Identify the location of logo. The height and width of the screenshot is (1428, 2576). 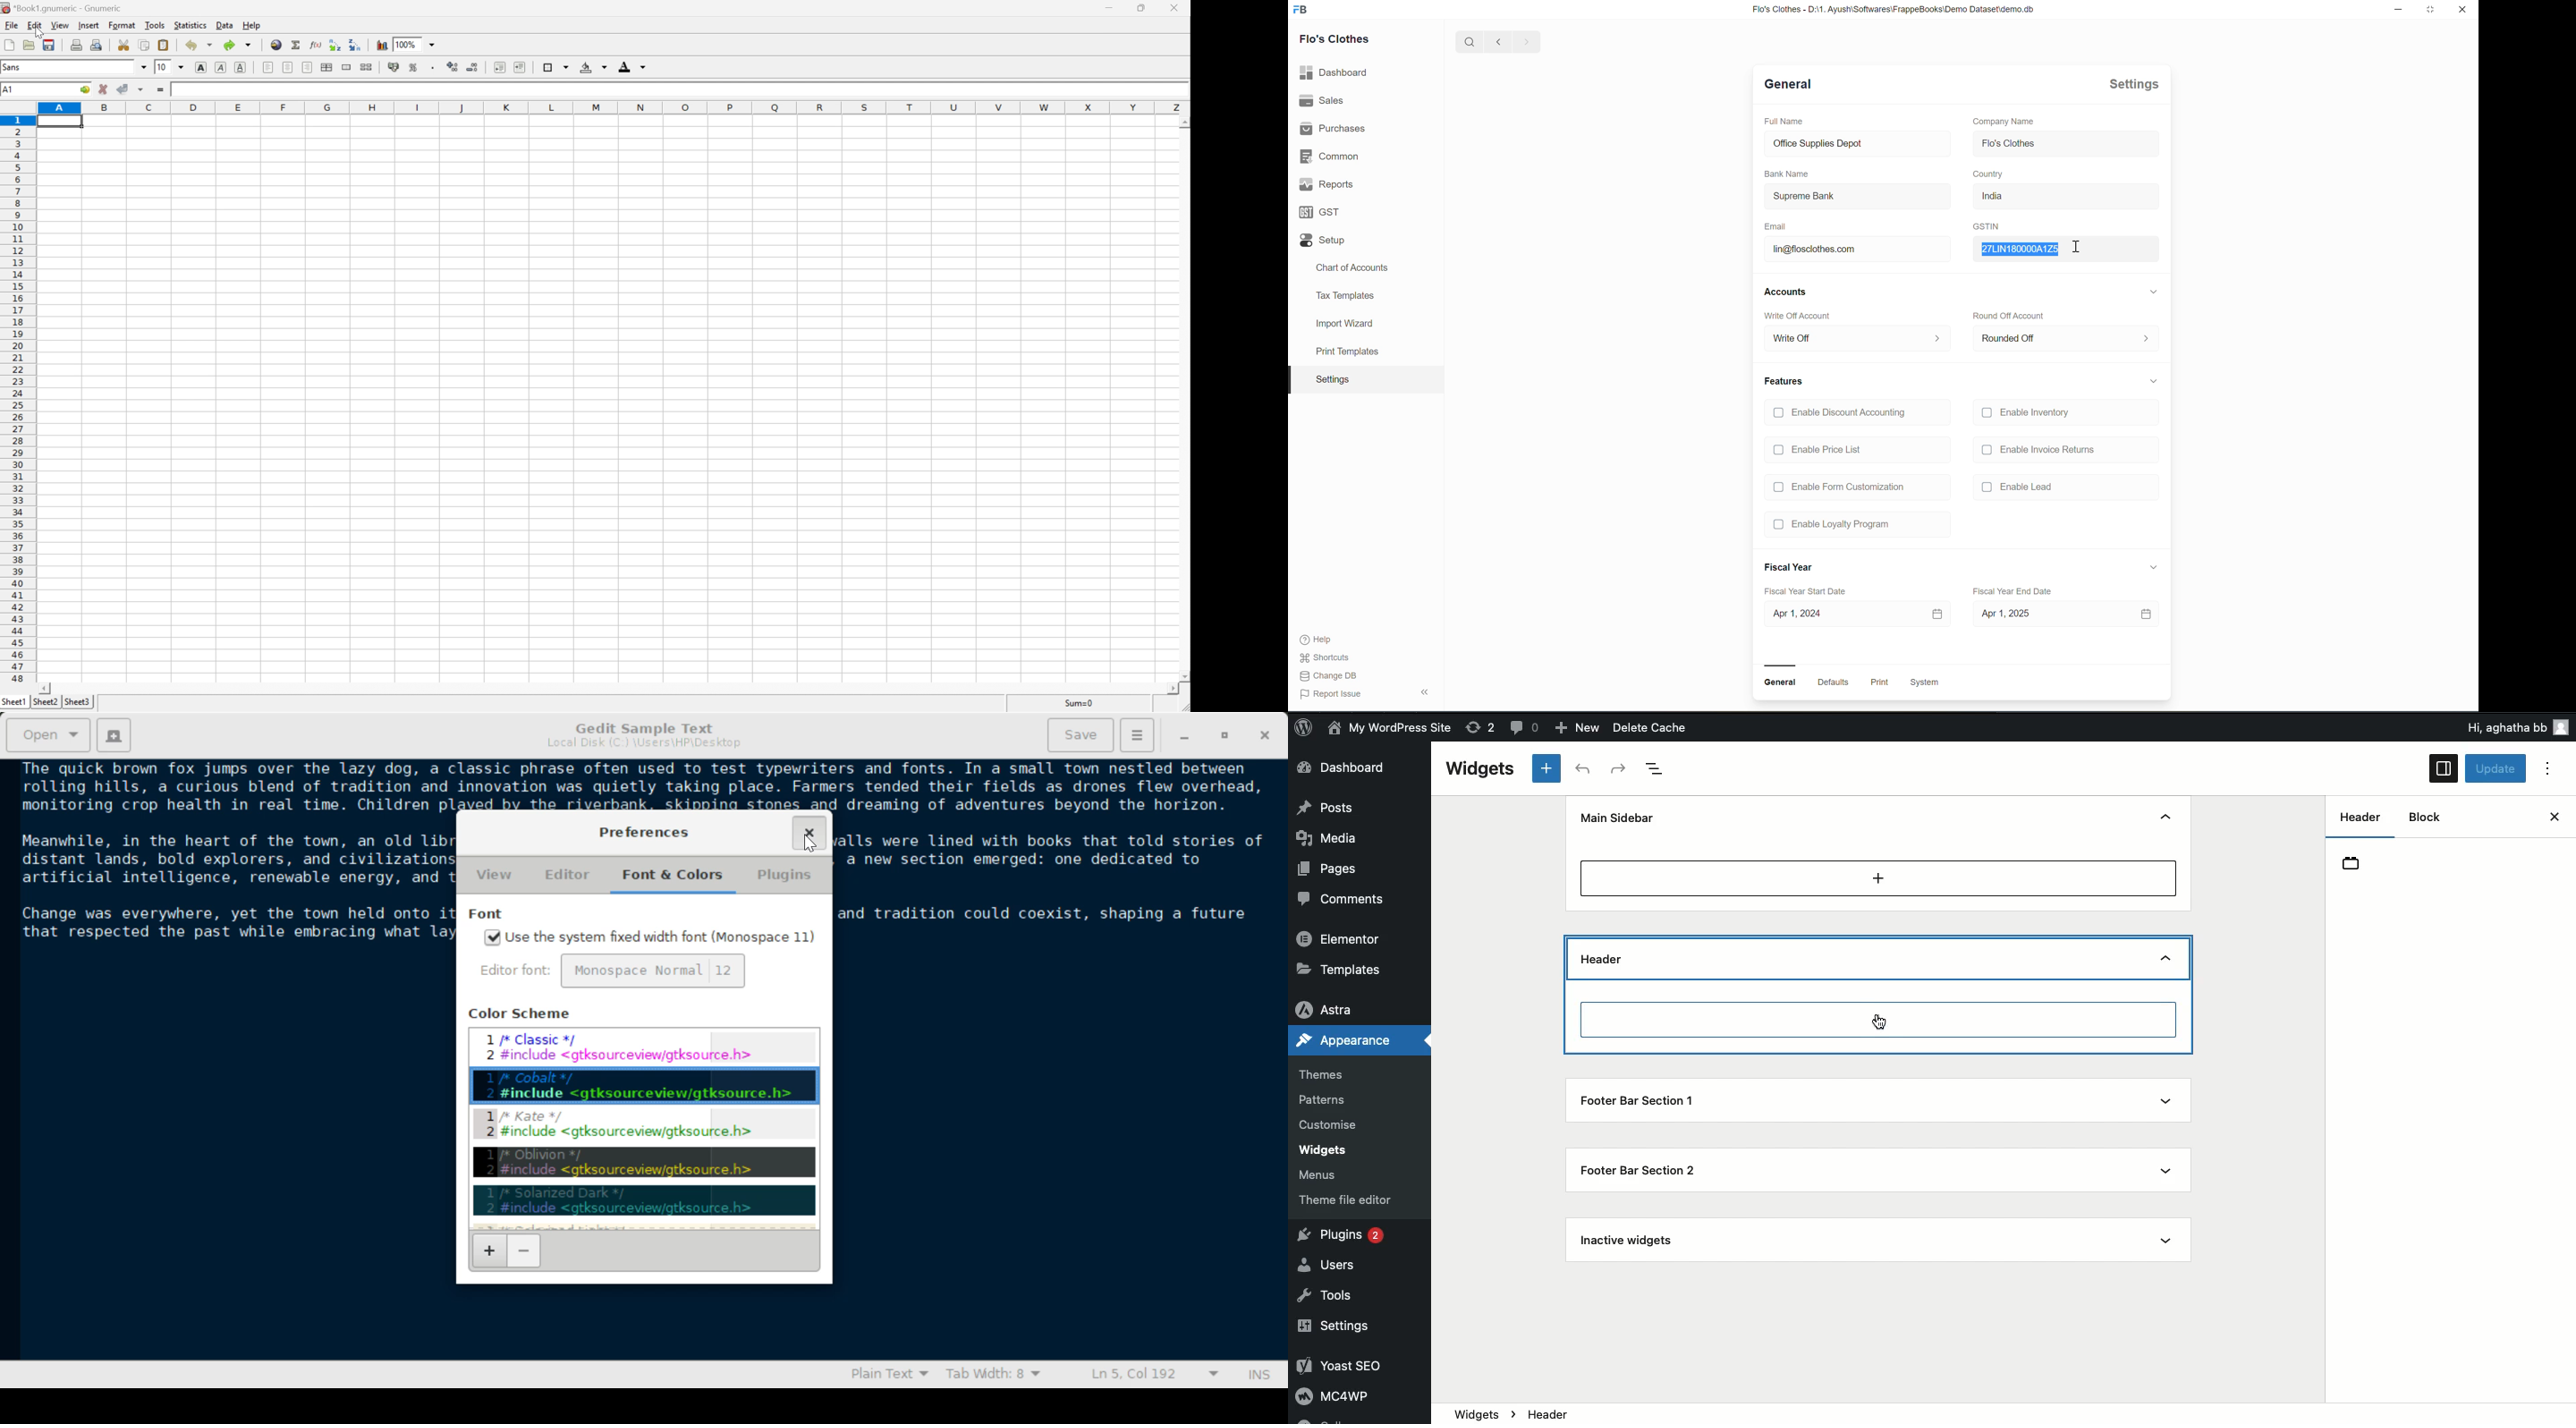
(1301, 8).